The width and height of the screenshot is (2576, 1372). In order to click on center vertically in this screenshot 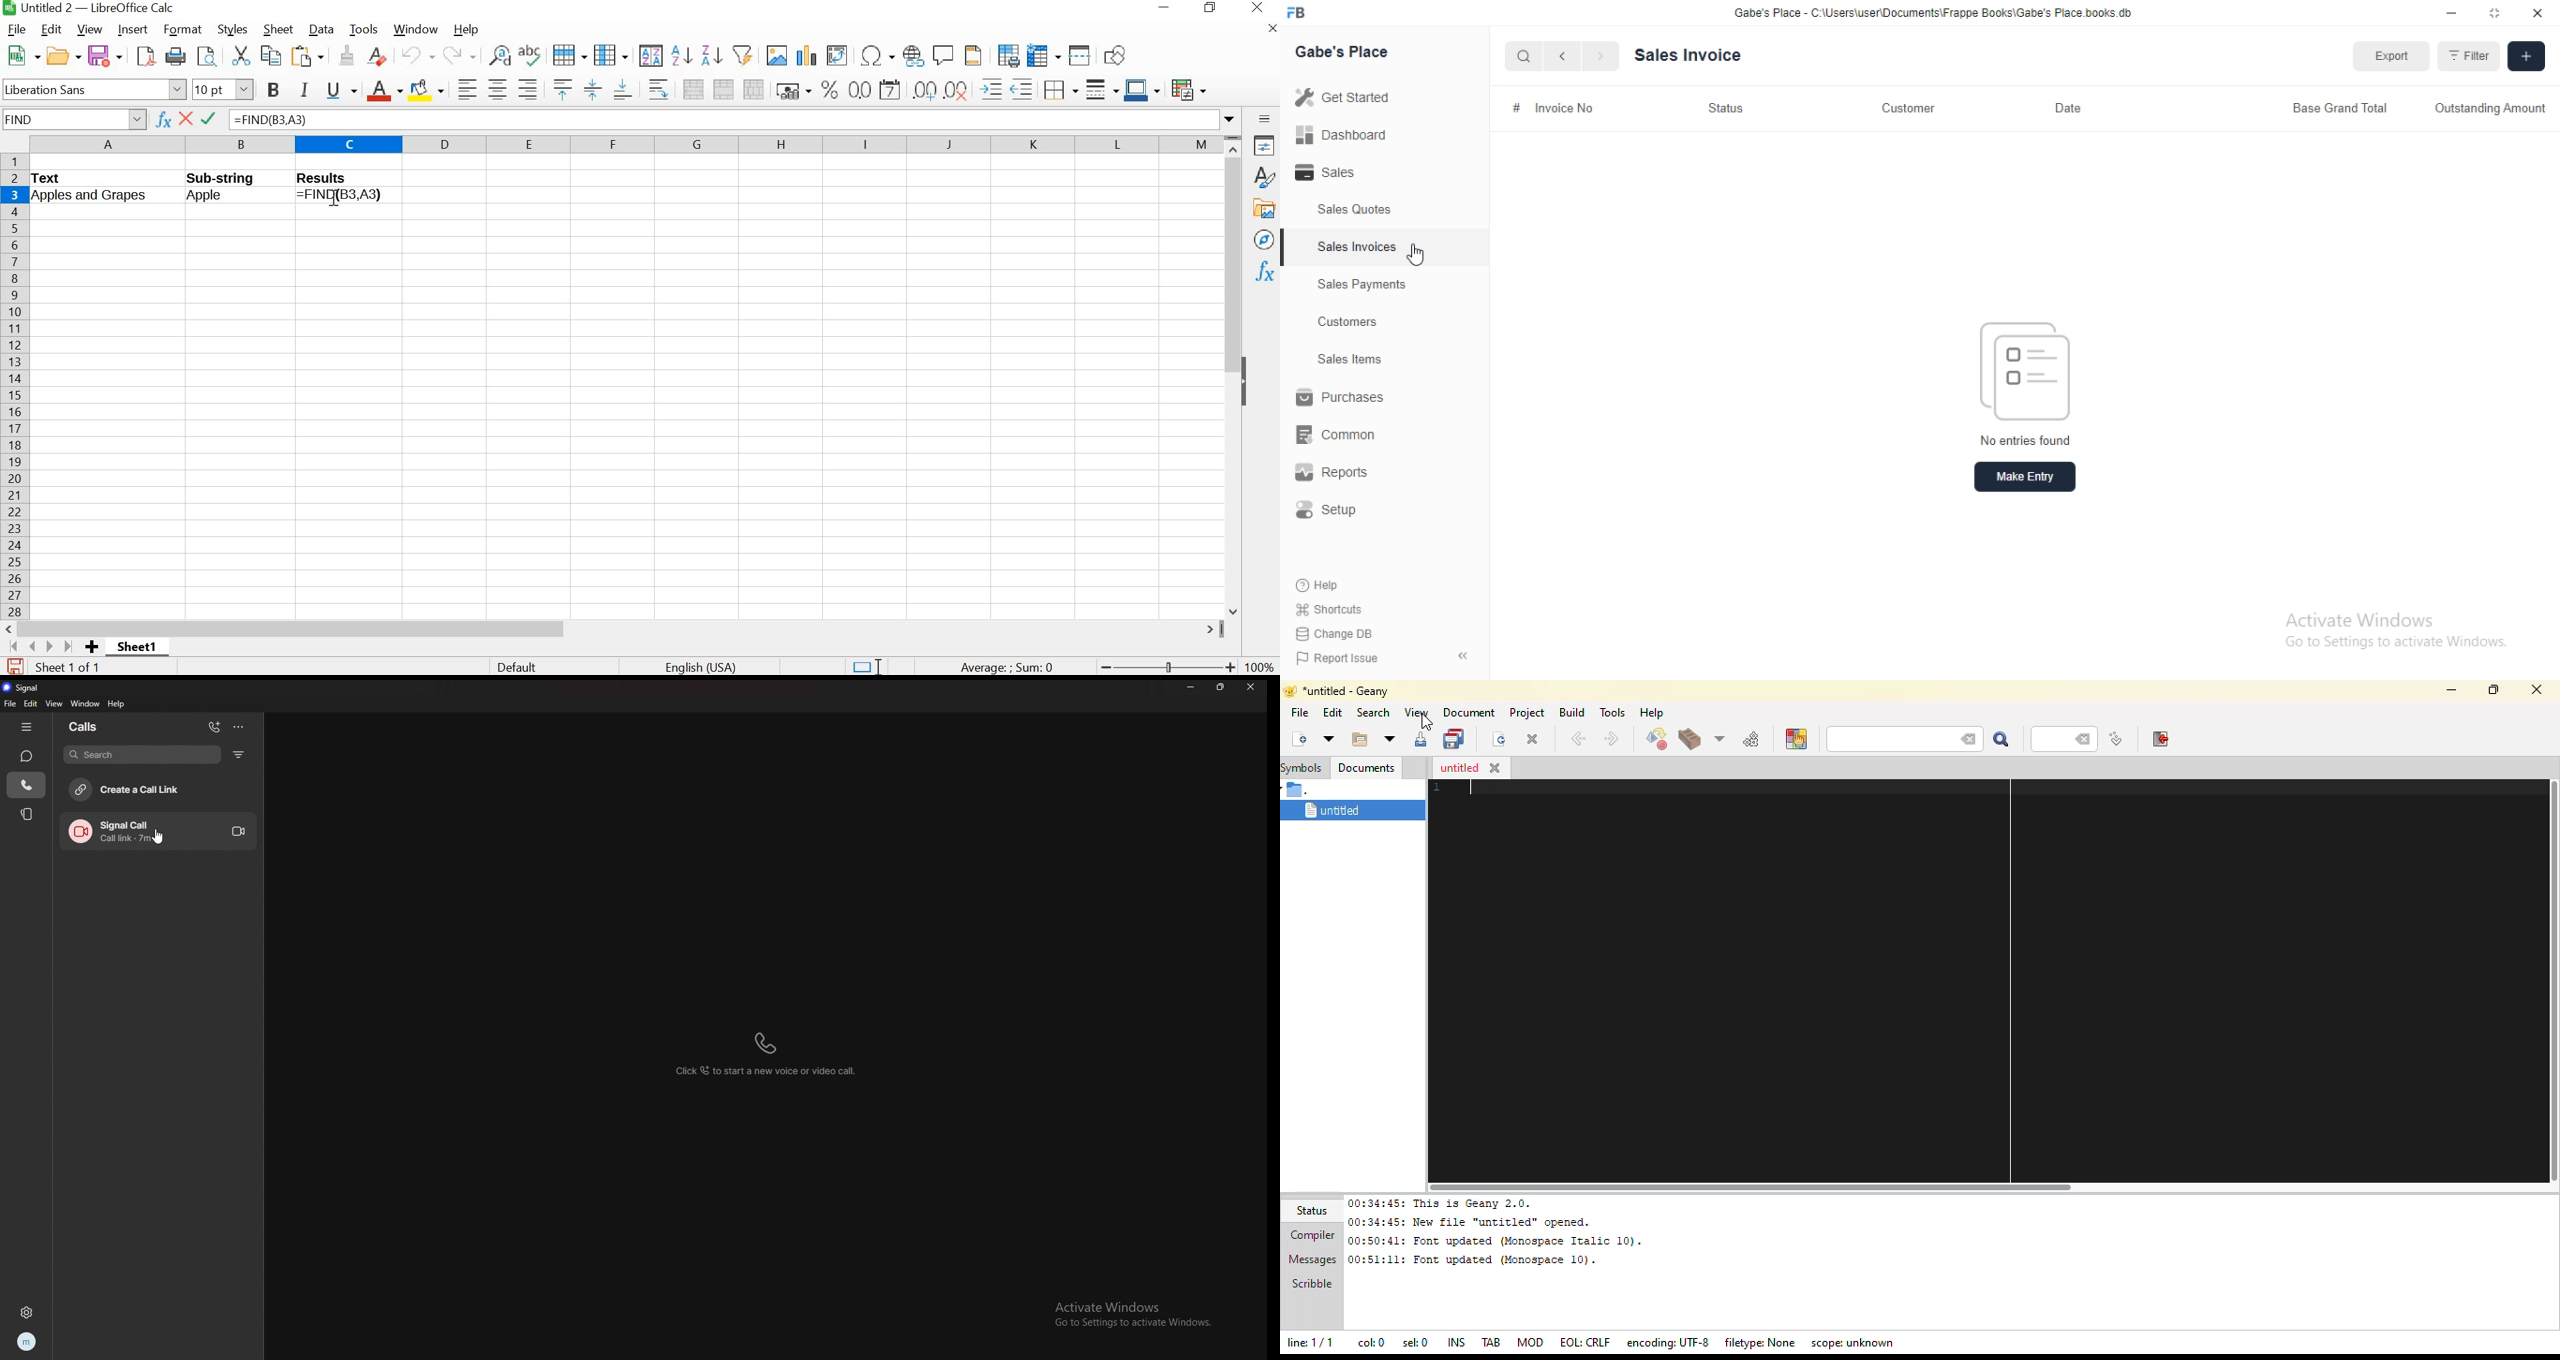, I will do `click(591, 89)`.